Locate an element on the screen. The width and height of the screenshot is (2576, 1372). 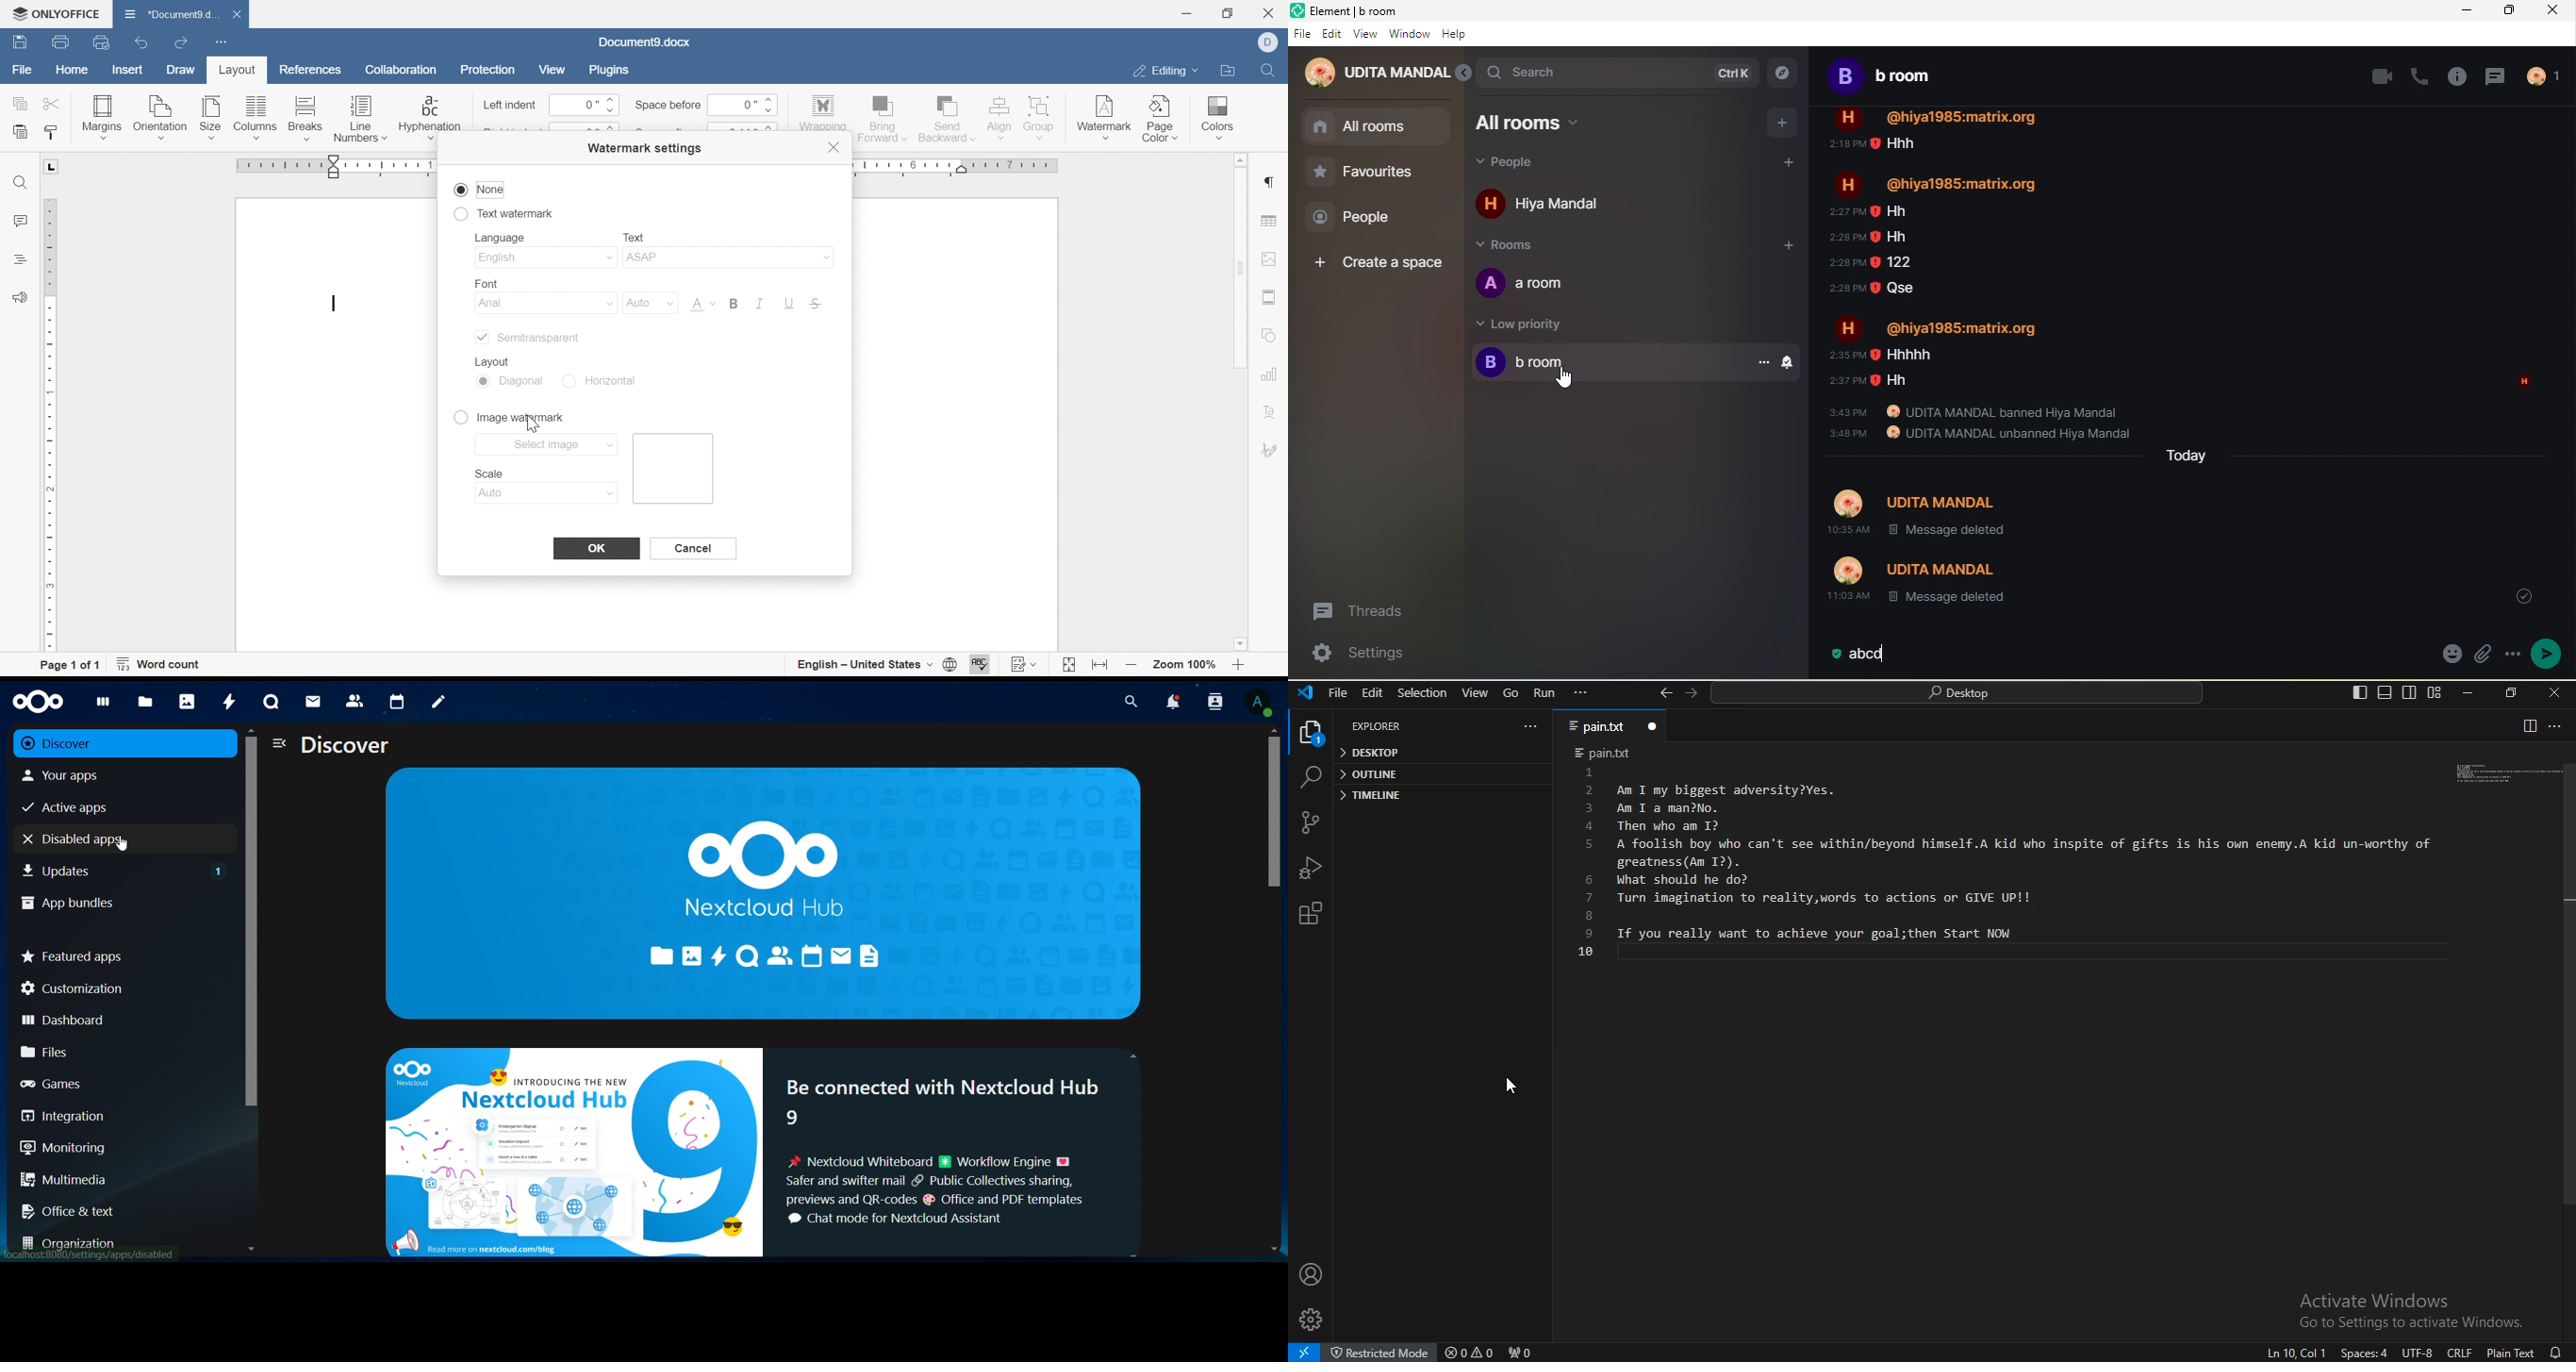
references is located at coordinates (312, 68).